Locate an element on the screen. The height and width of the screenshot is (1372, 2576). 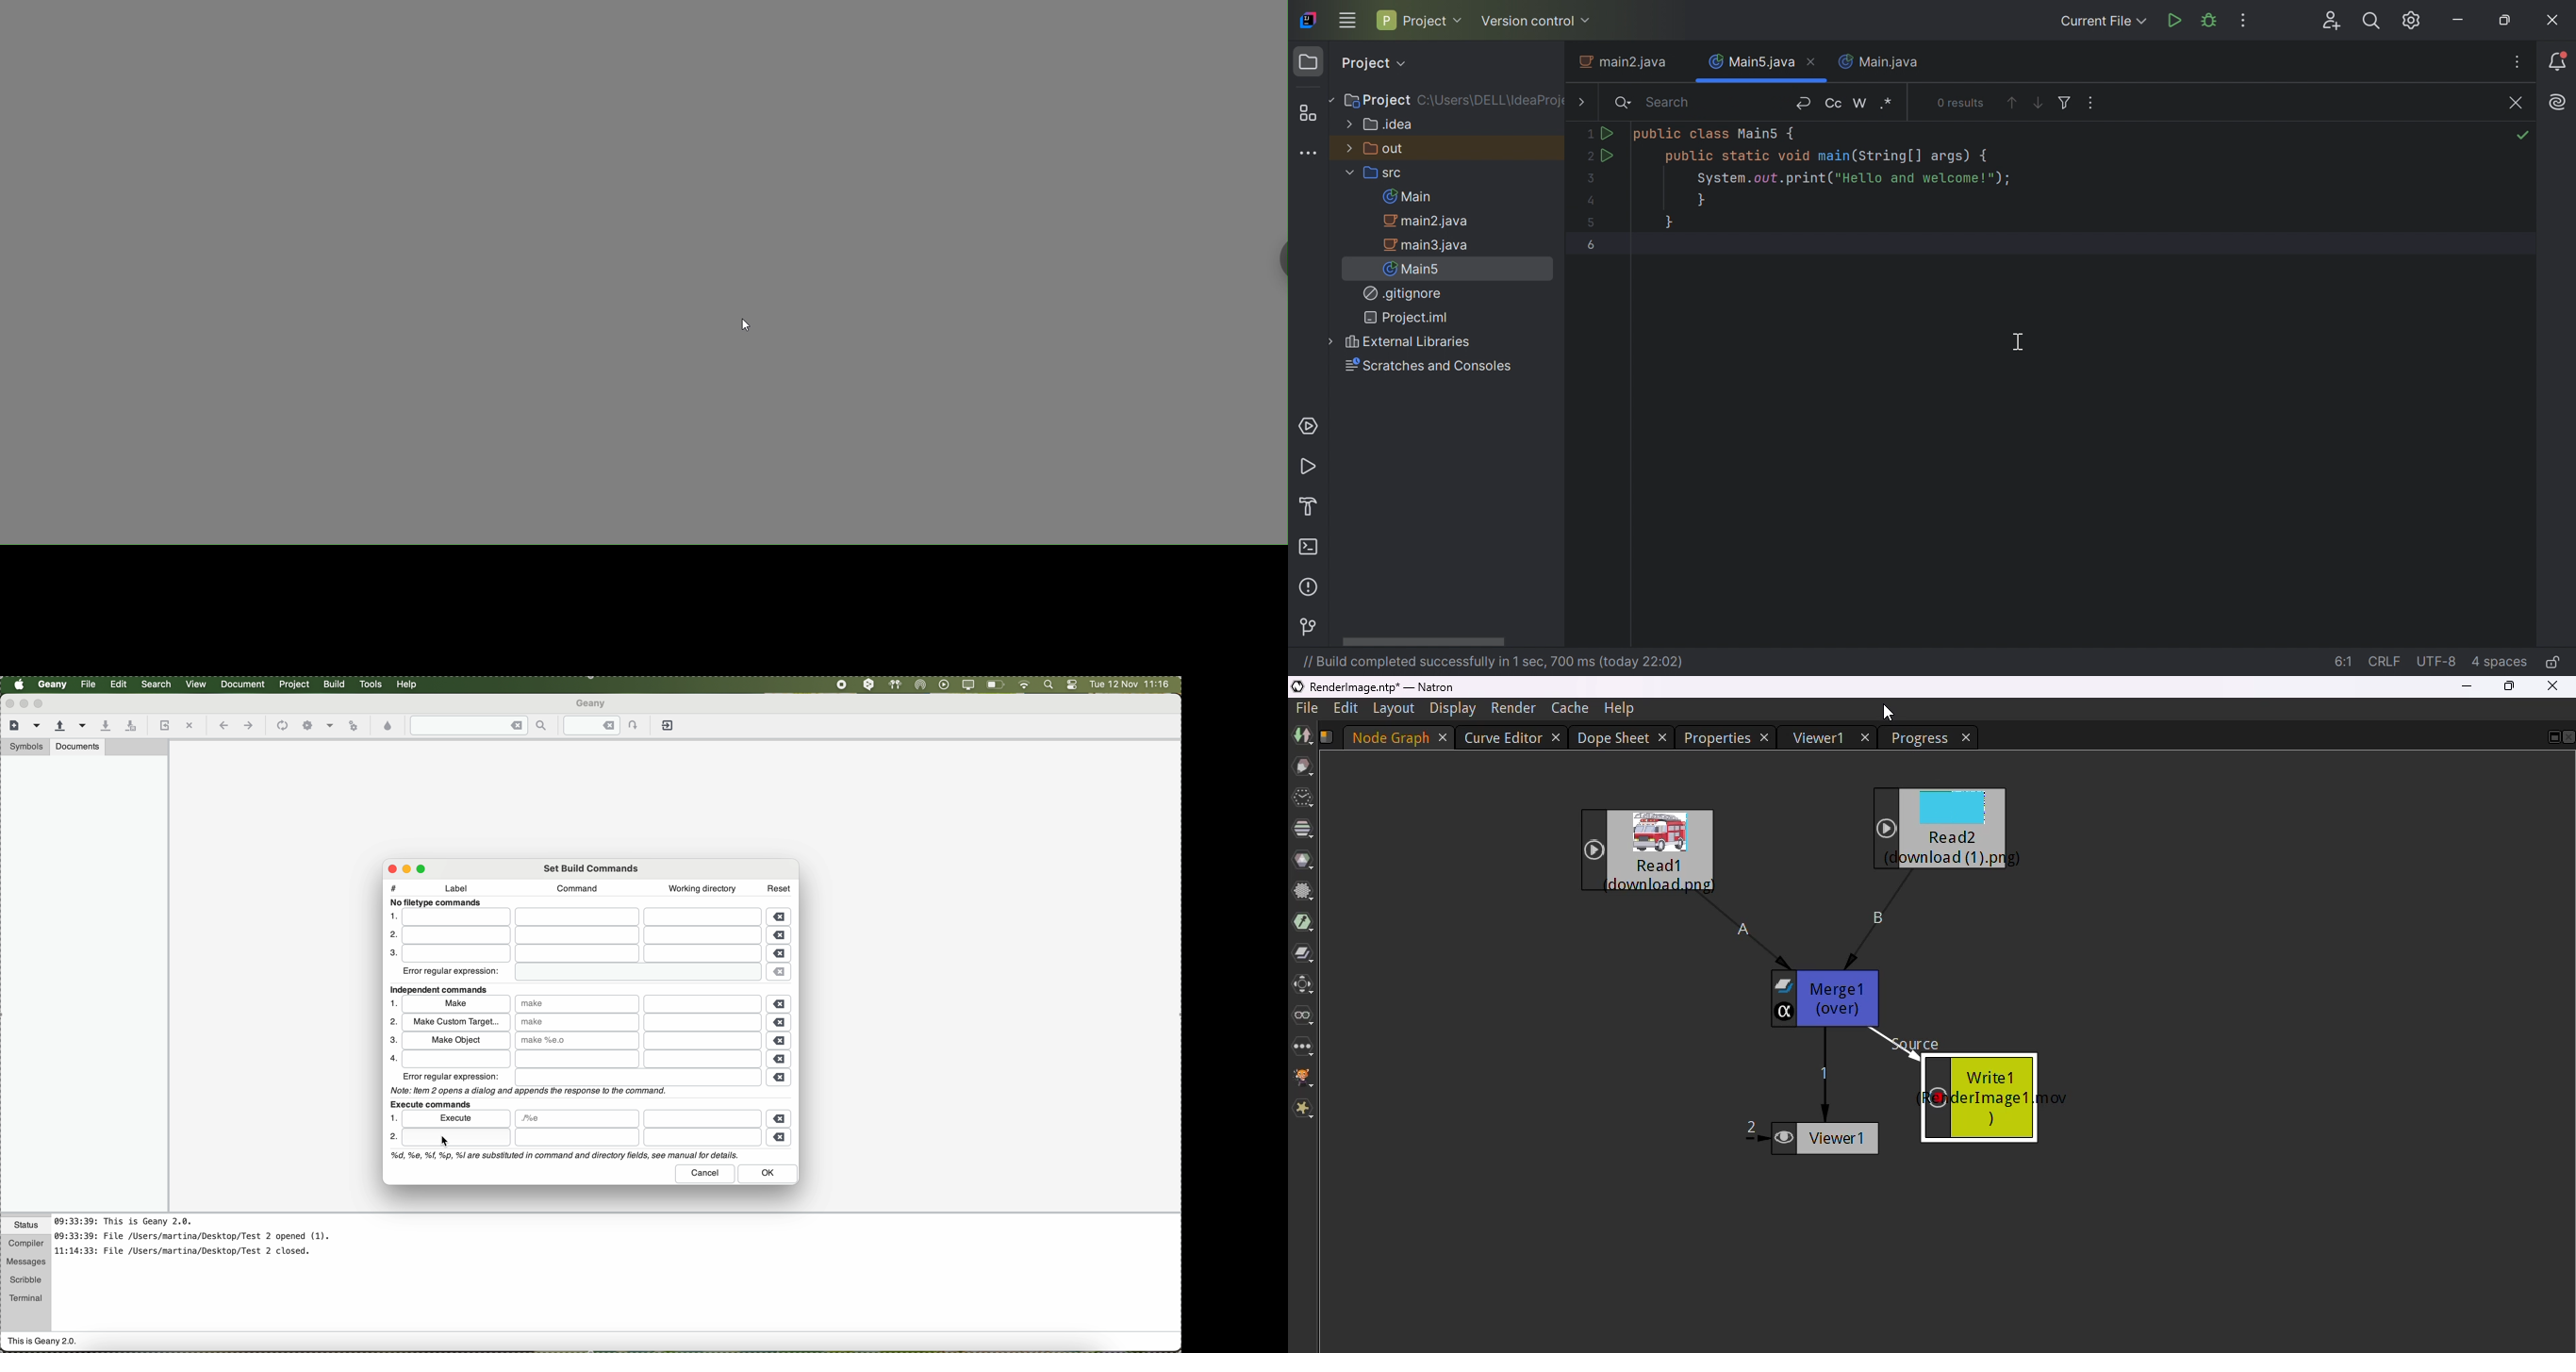
execute is located at coordinates (457, 1118).